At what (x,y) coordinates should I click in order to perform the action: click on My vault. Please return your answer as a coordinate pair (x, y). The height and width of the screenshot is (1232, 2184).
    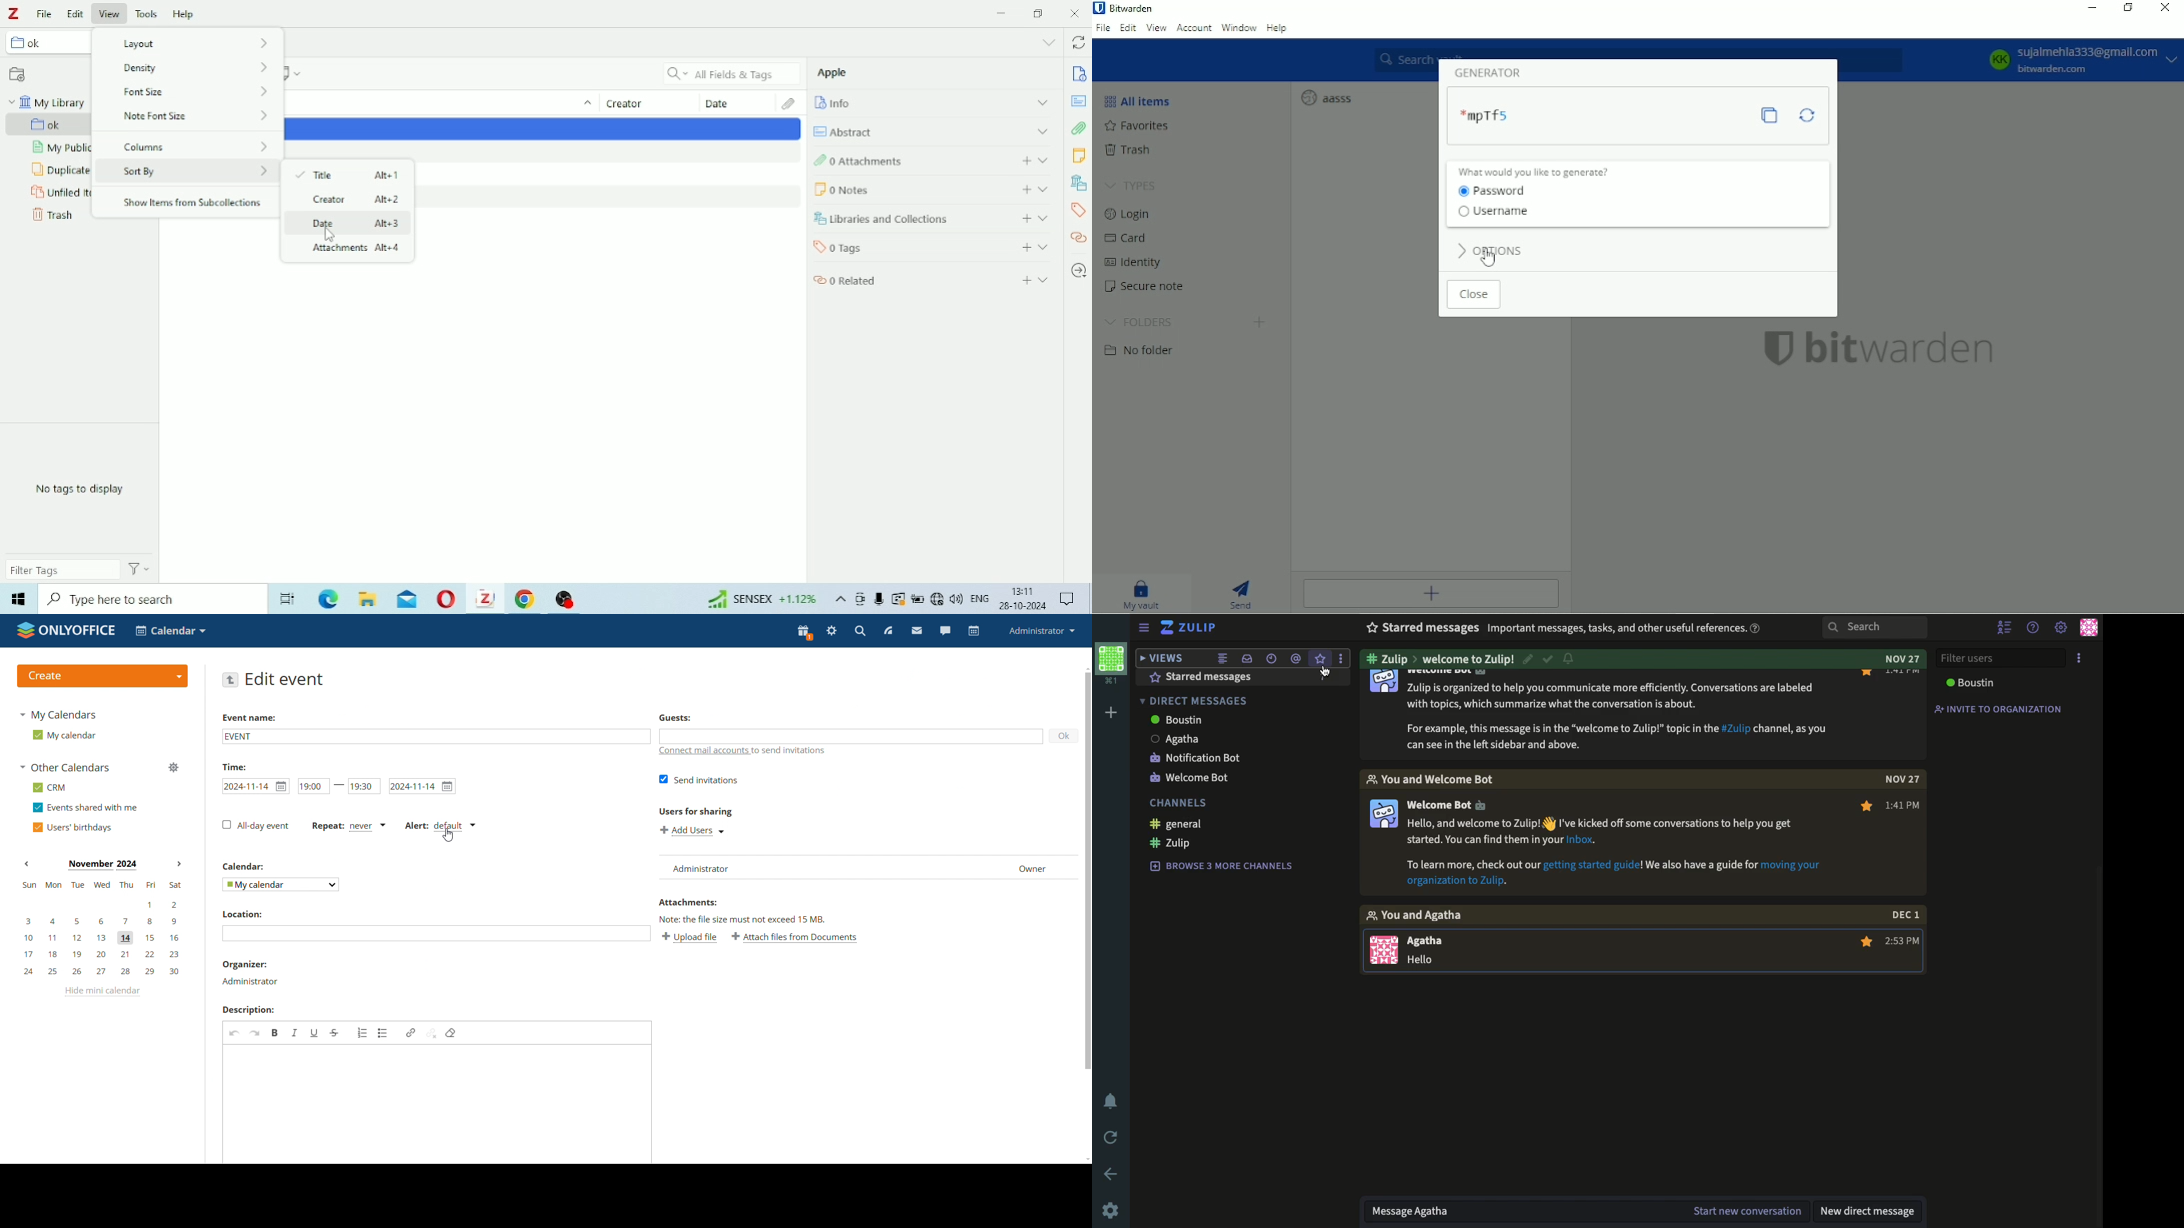
    Looking at the image, I should click on (1142, 592).